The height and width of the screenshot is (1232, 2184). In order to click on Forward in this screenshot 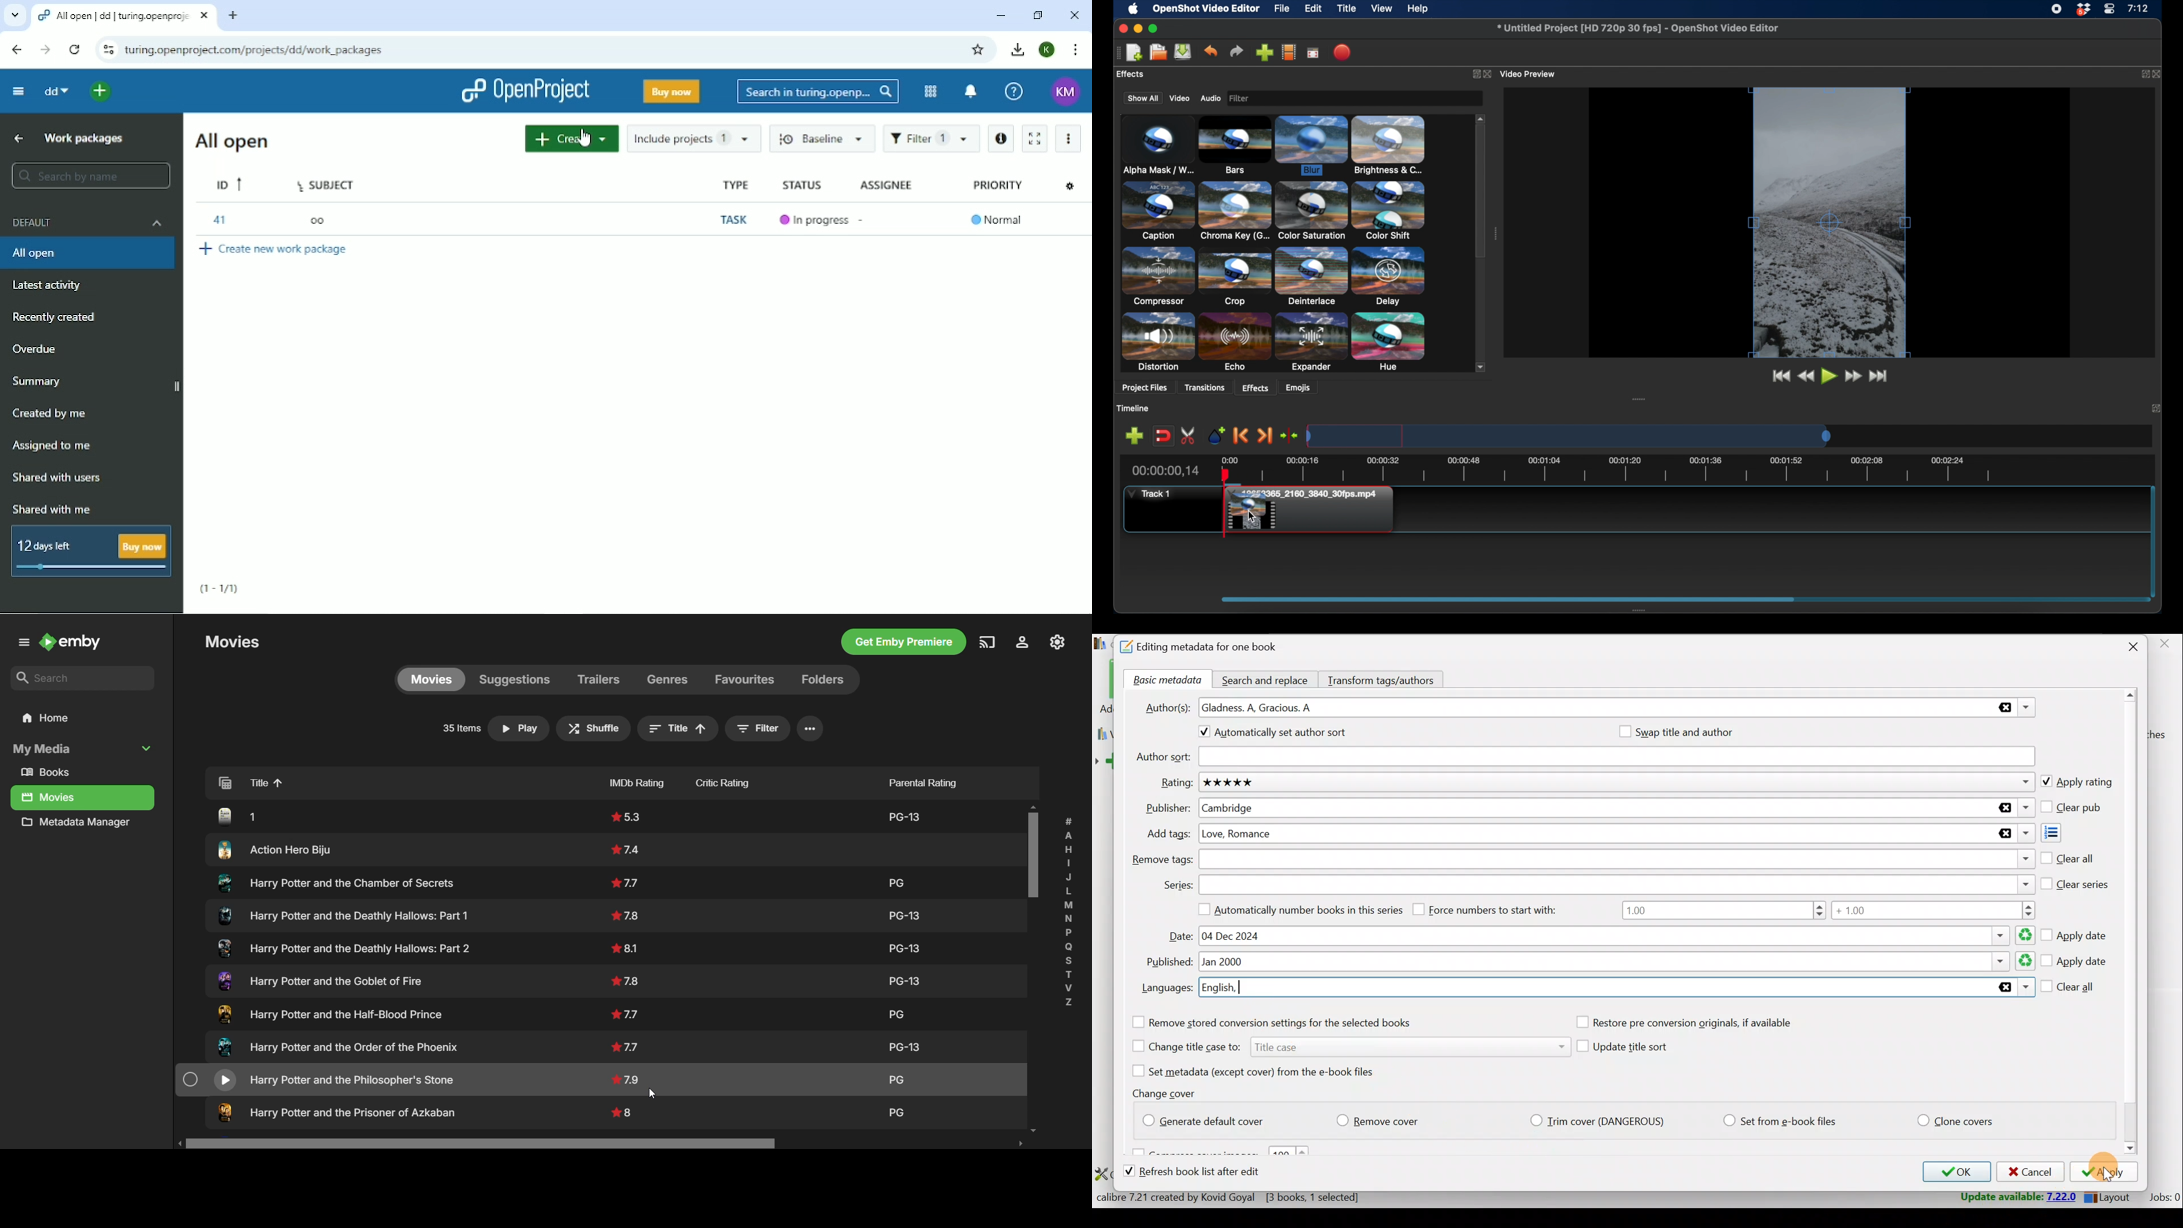, I will do `click(45, 50)`.